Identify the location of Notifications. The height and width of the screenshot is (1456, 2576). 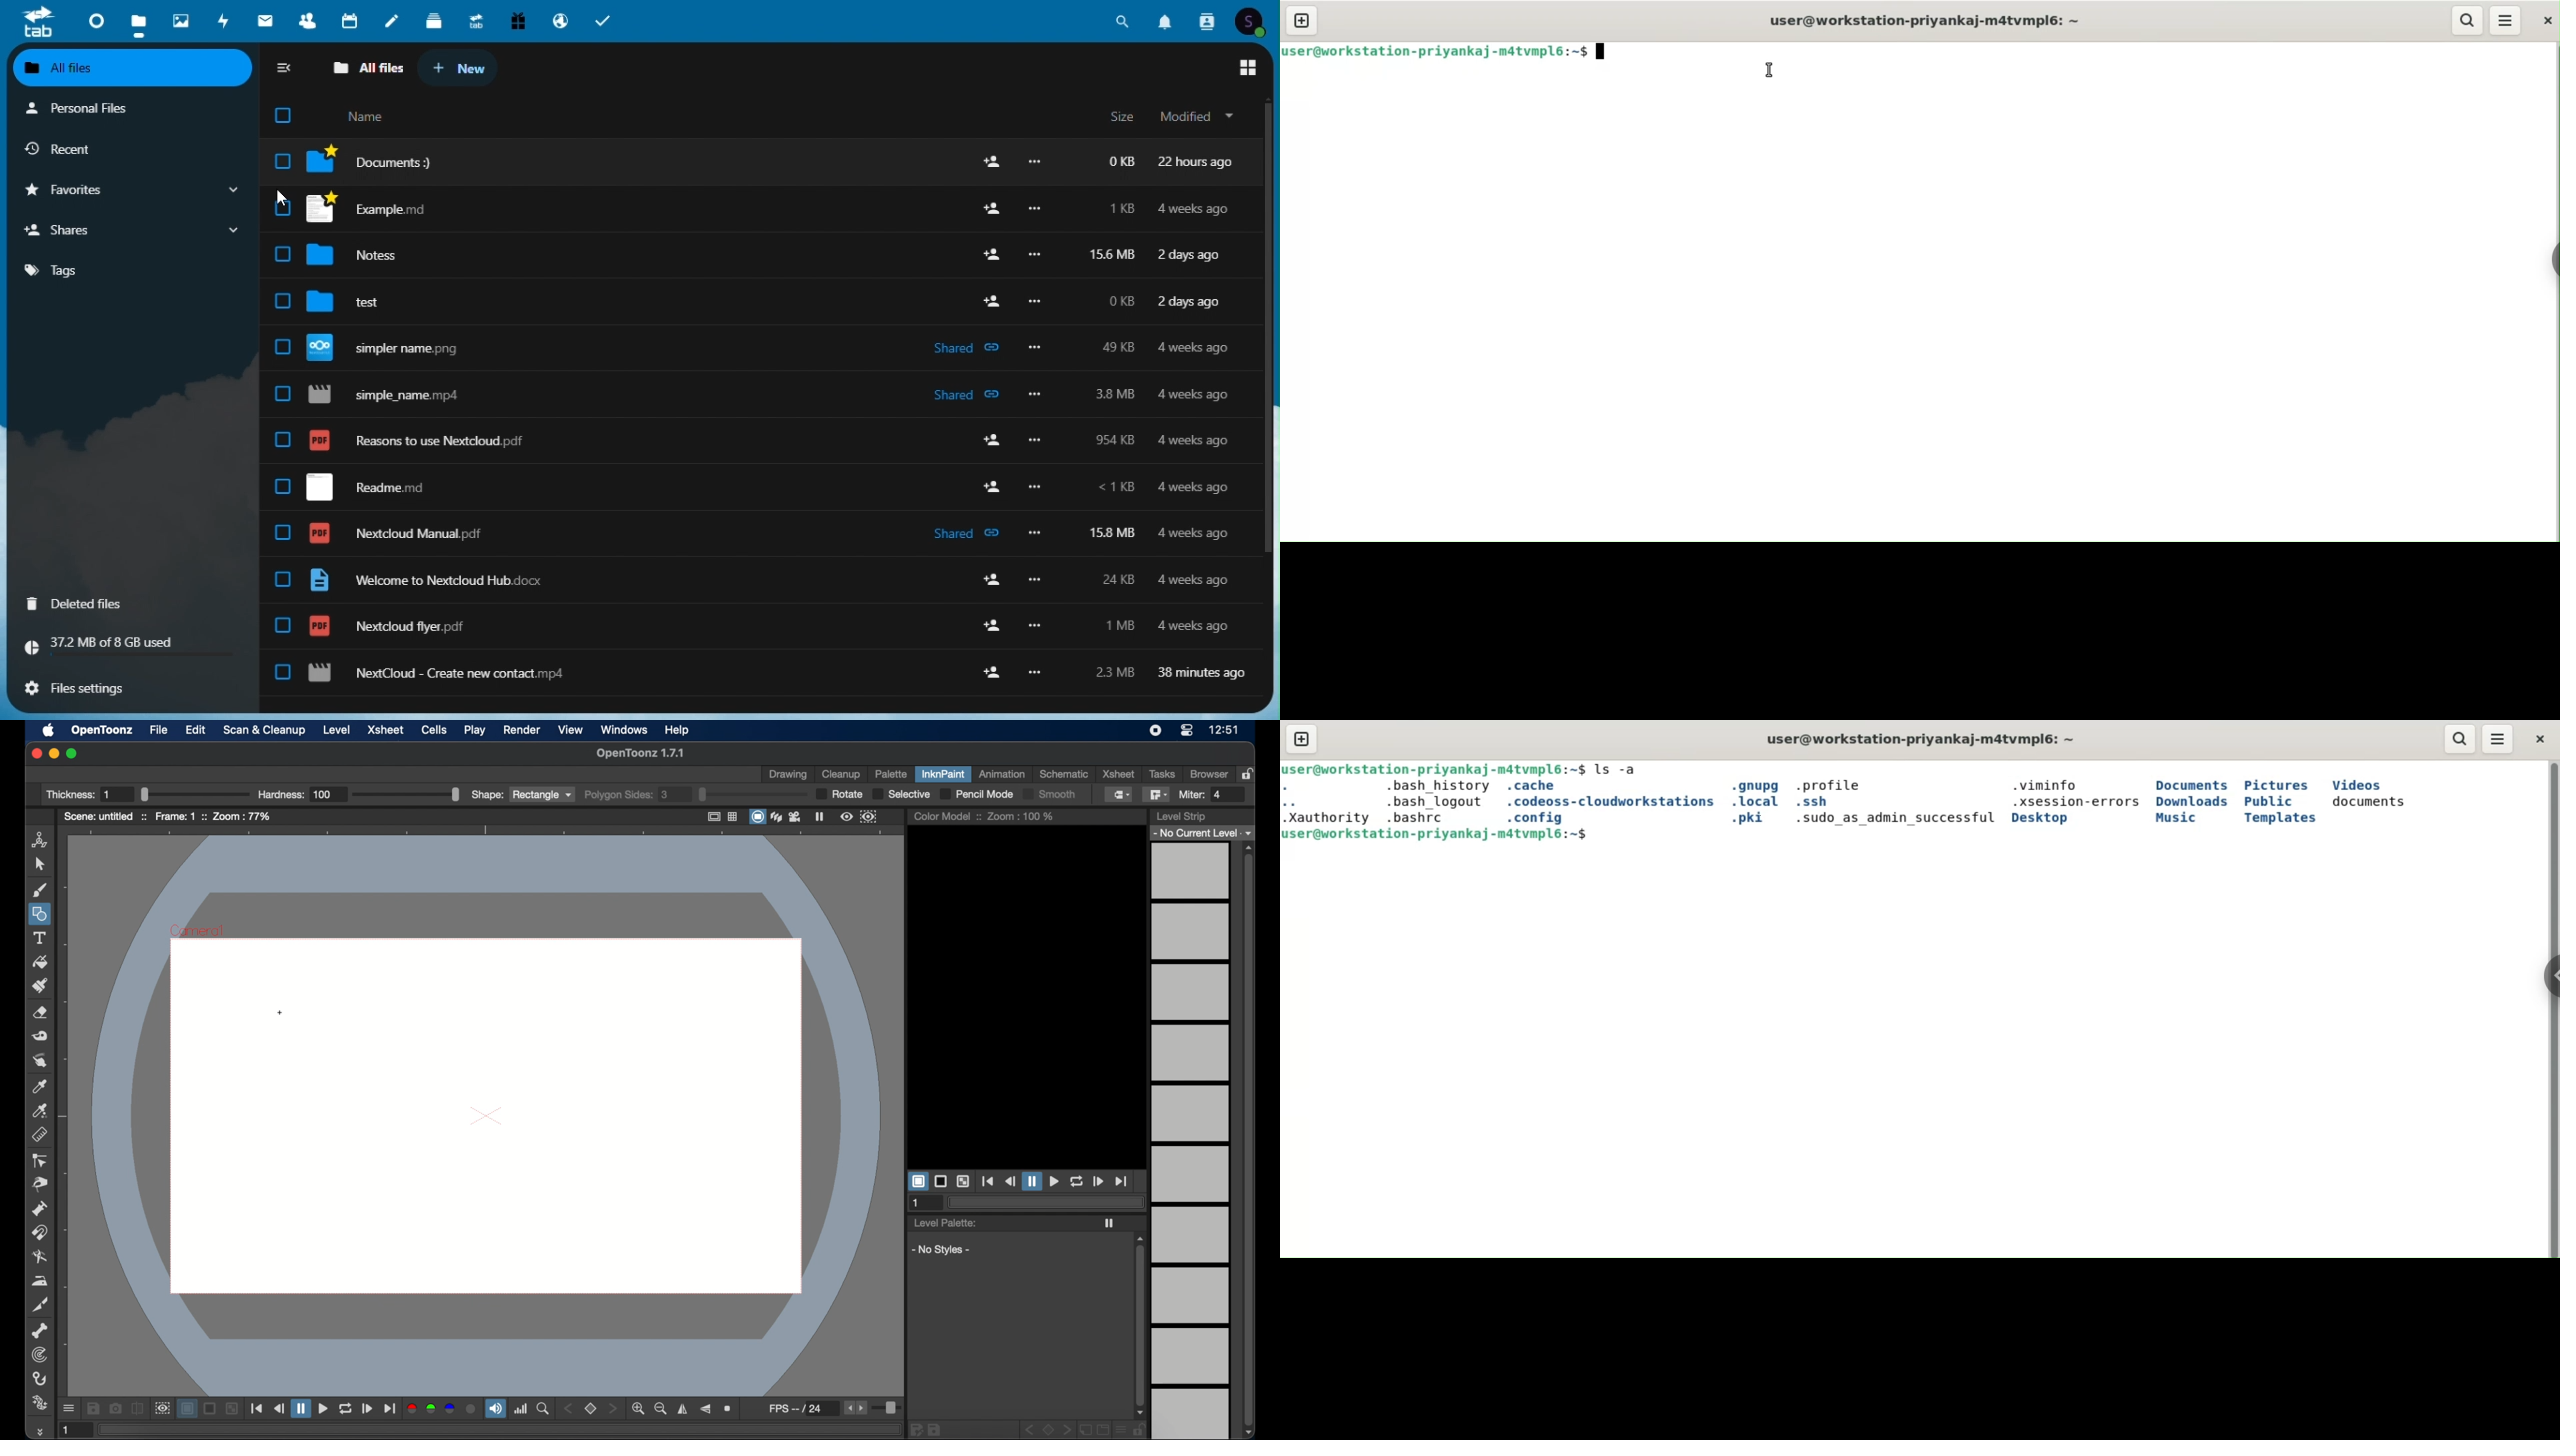
(1163, 21).